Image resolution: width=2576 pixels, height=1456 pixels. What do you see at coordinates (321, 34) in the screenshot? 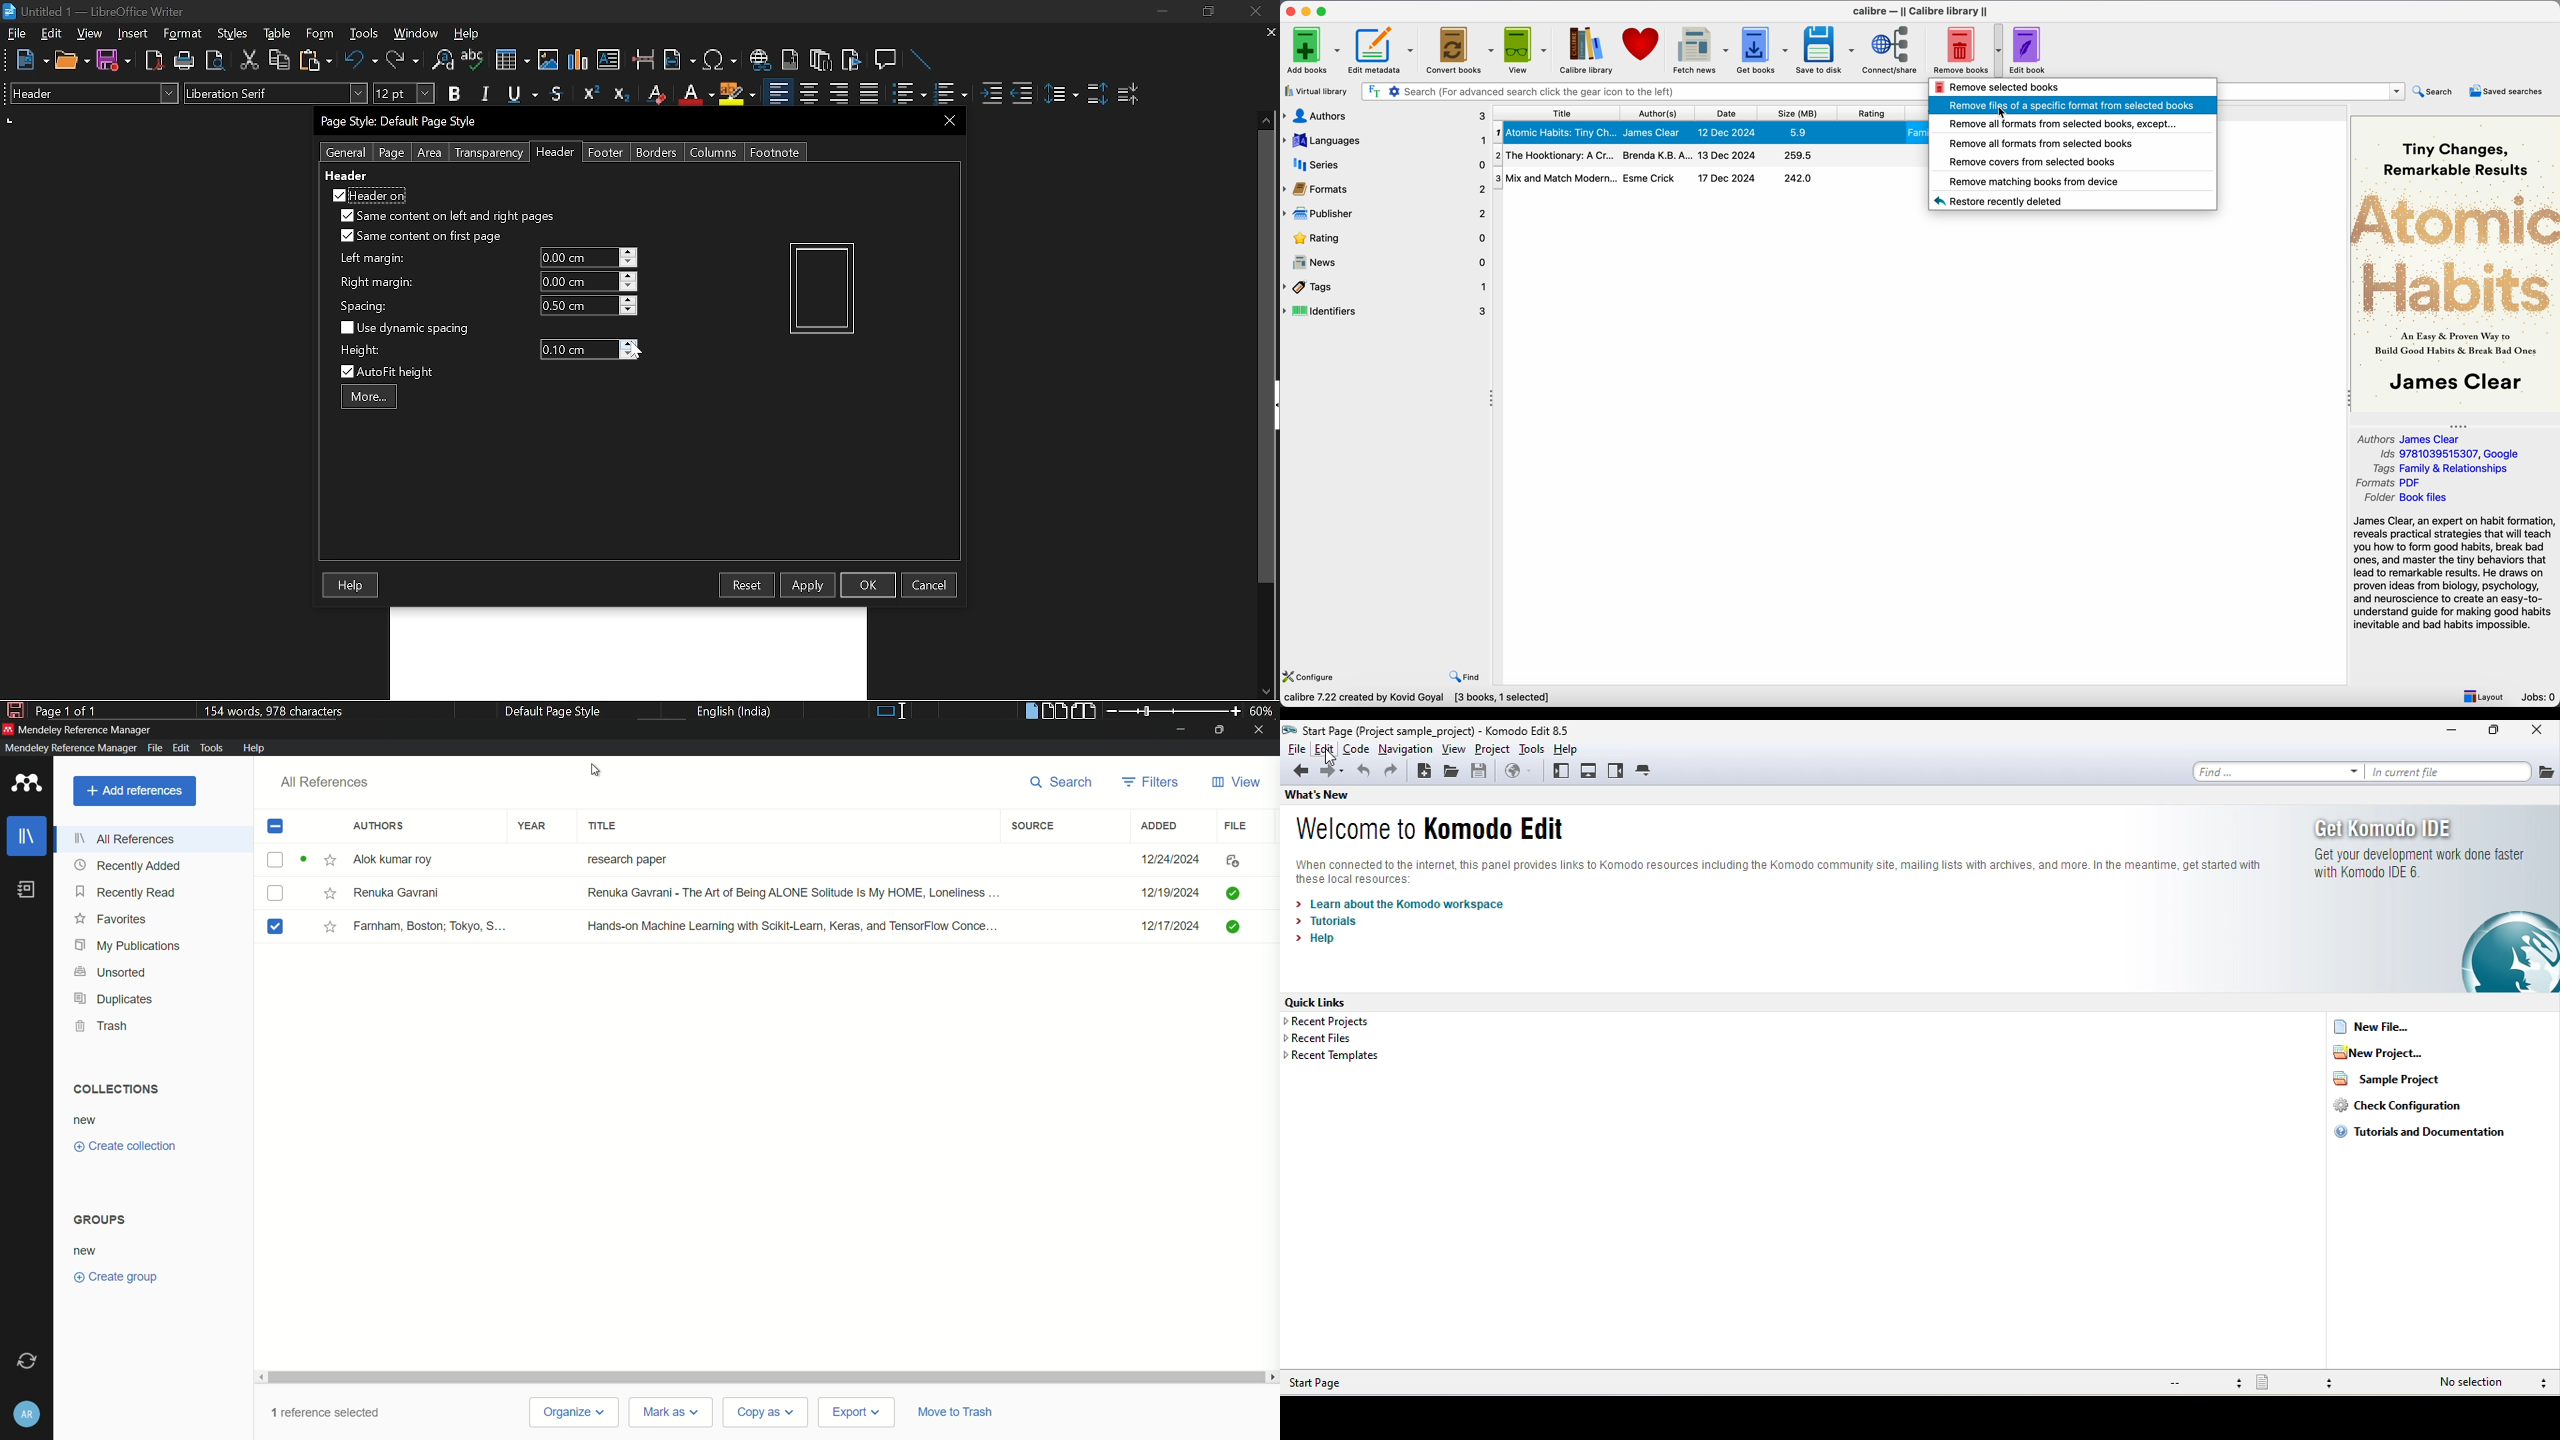
I see `Form` at bounding box center [321, 34].